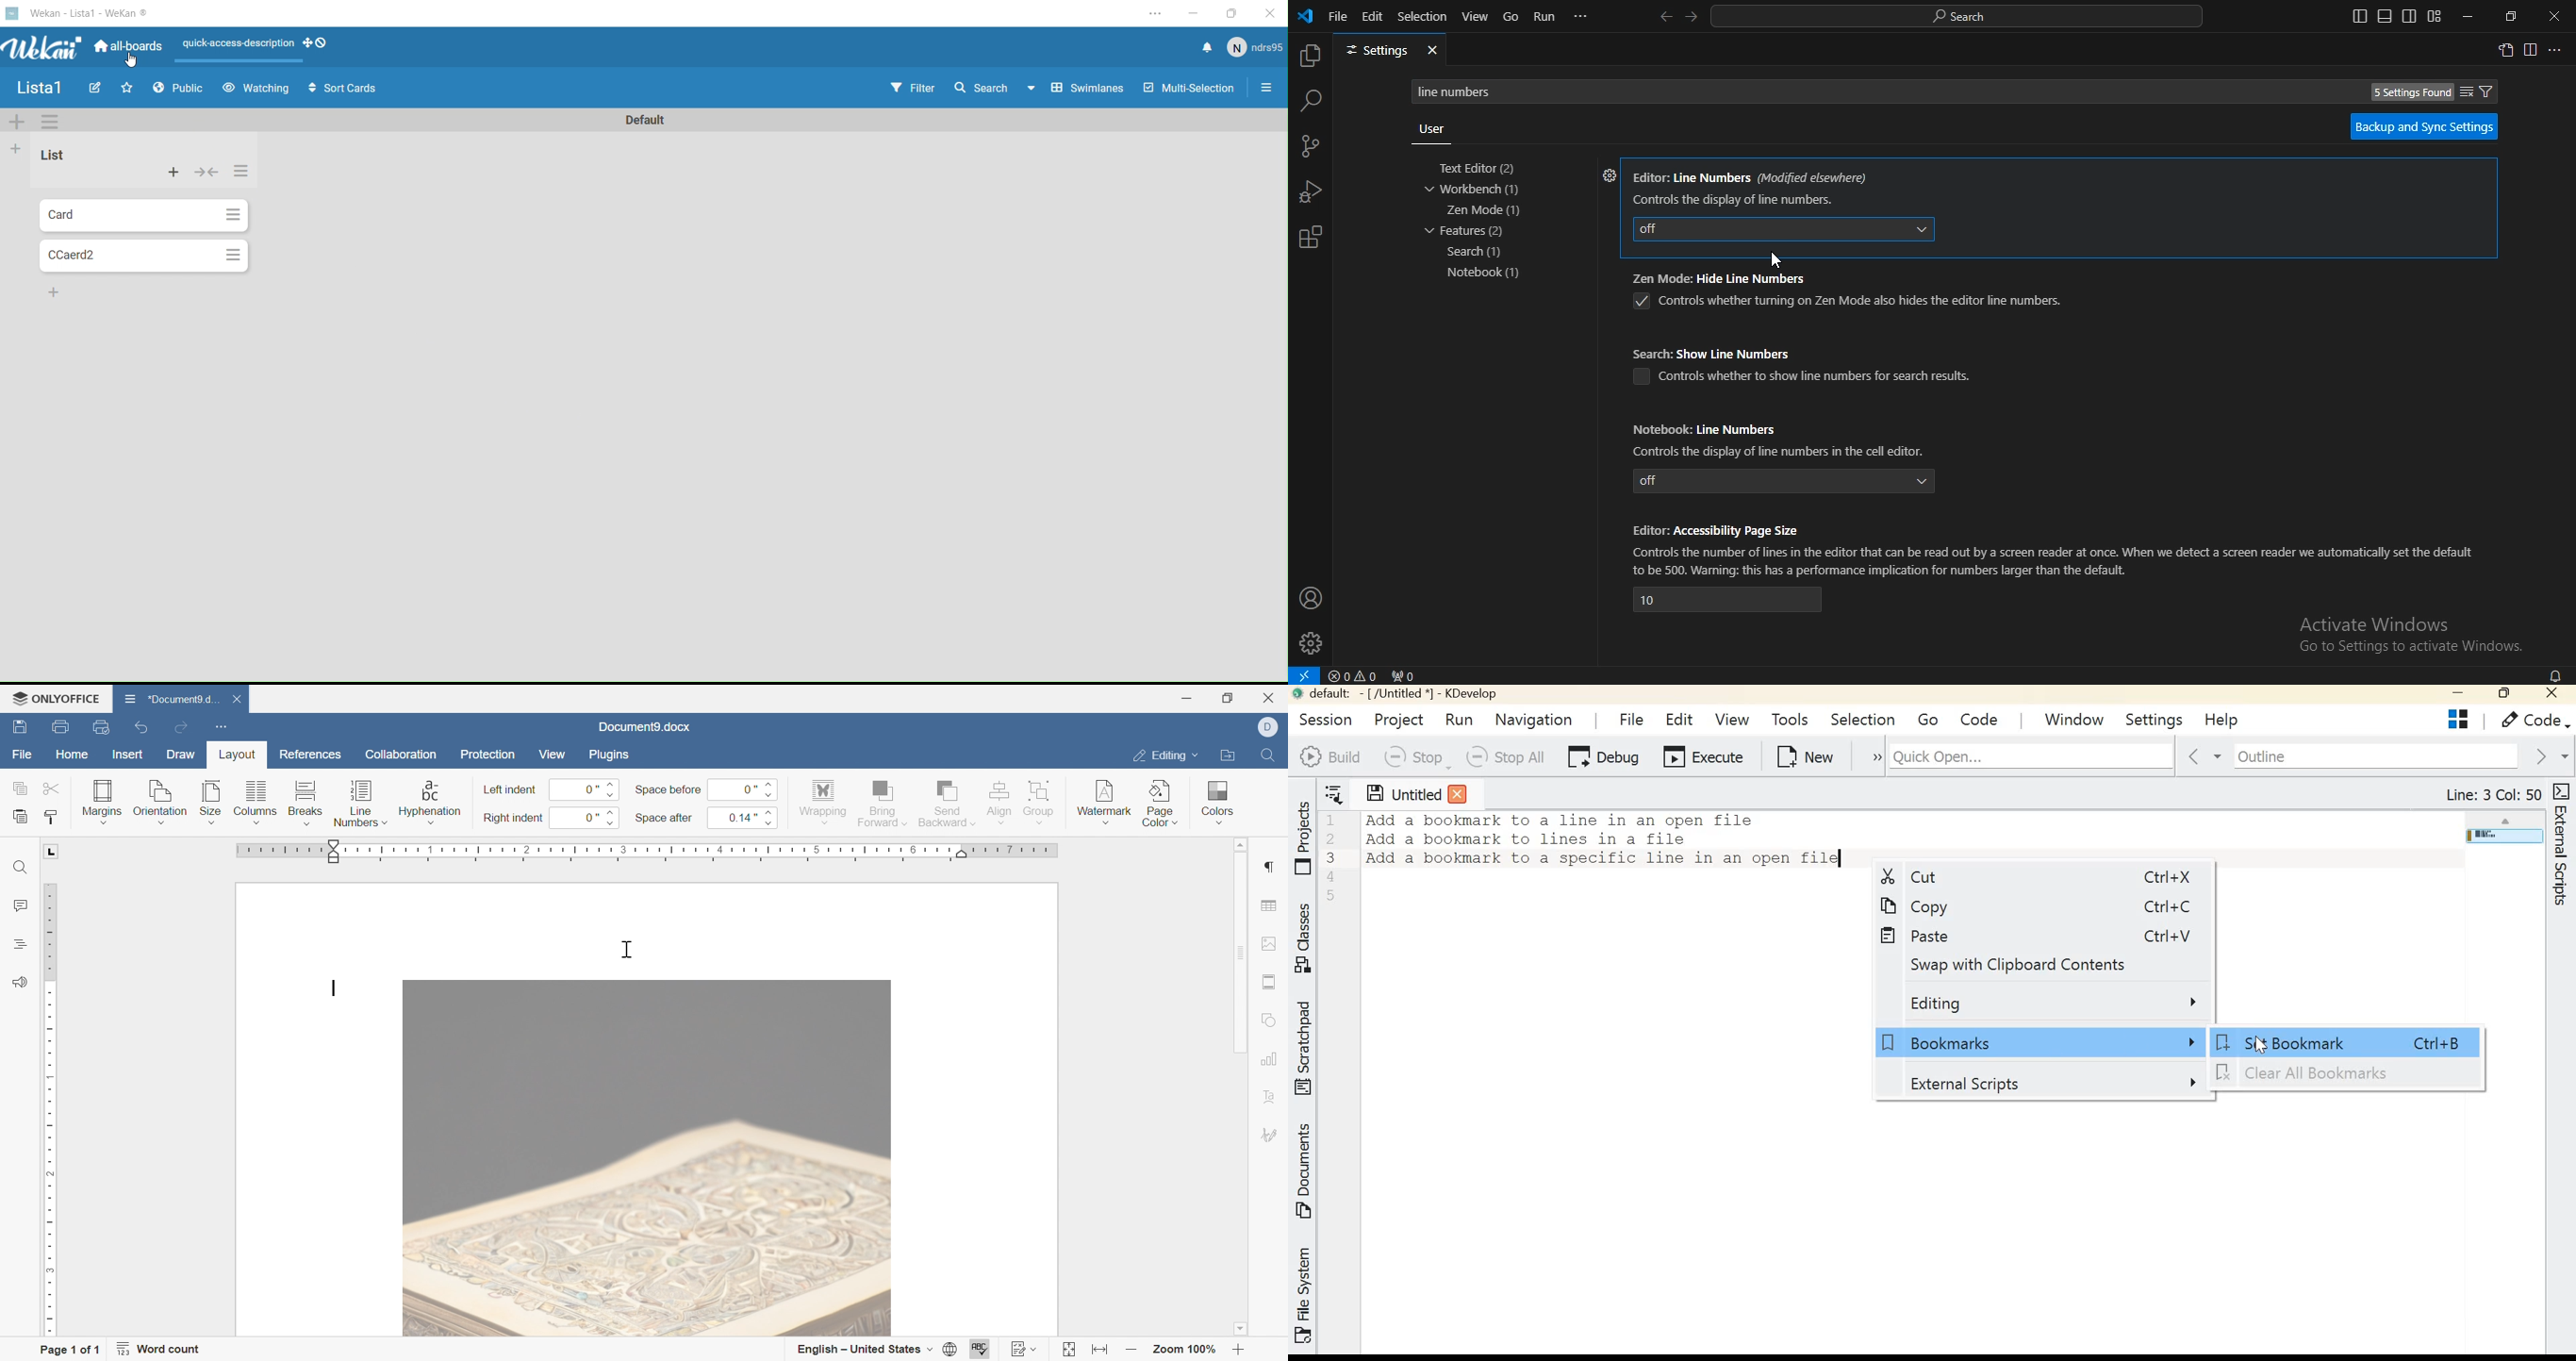 This screenshot has width=2576, height=1372. Describe the element at coordinates (1067, 1352) in the screenshot. I see `fit to page` at that location.